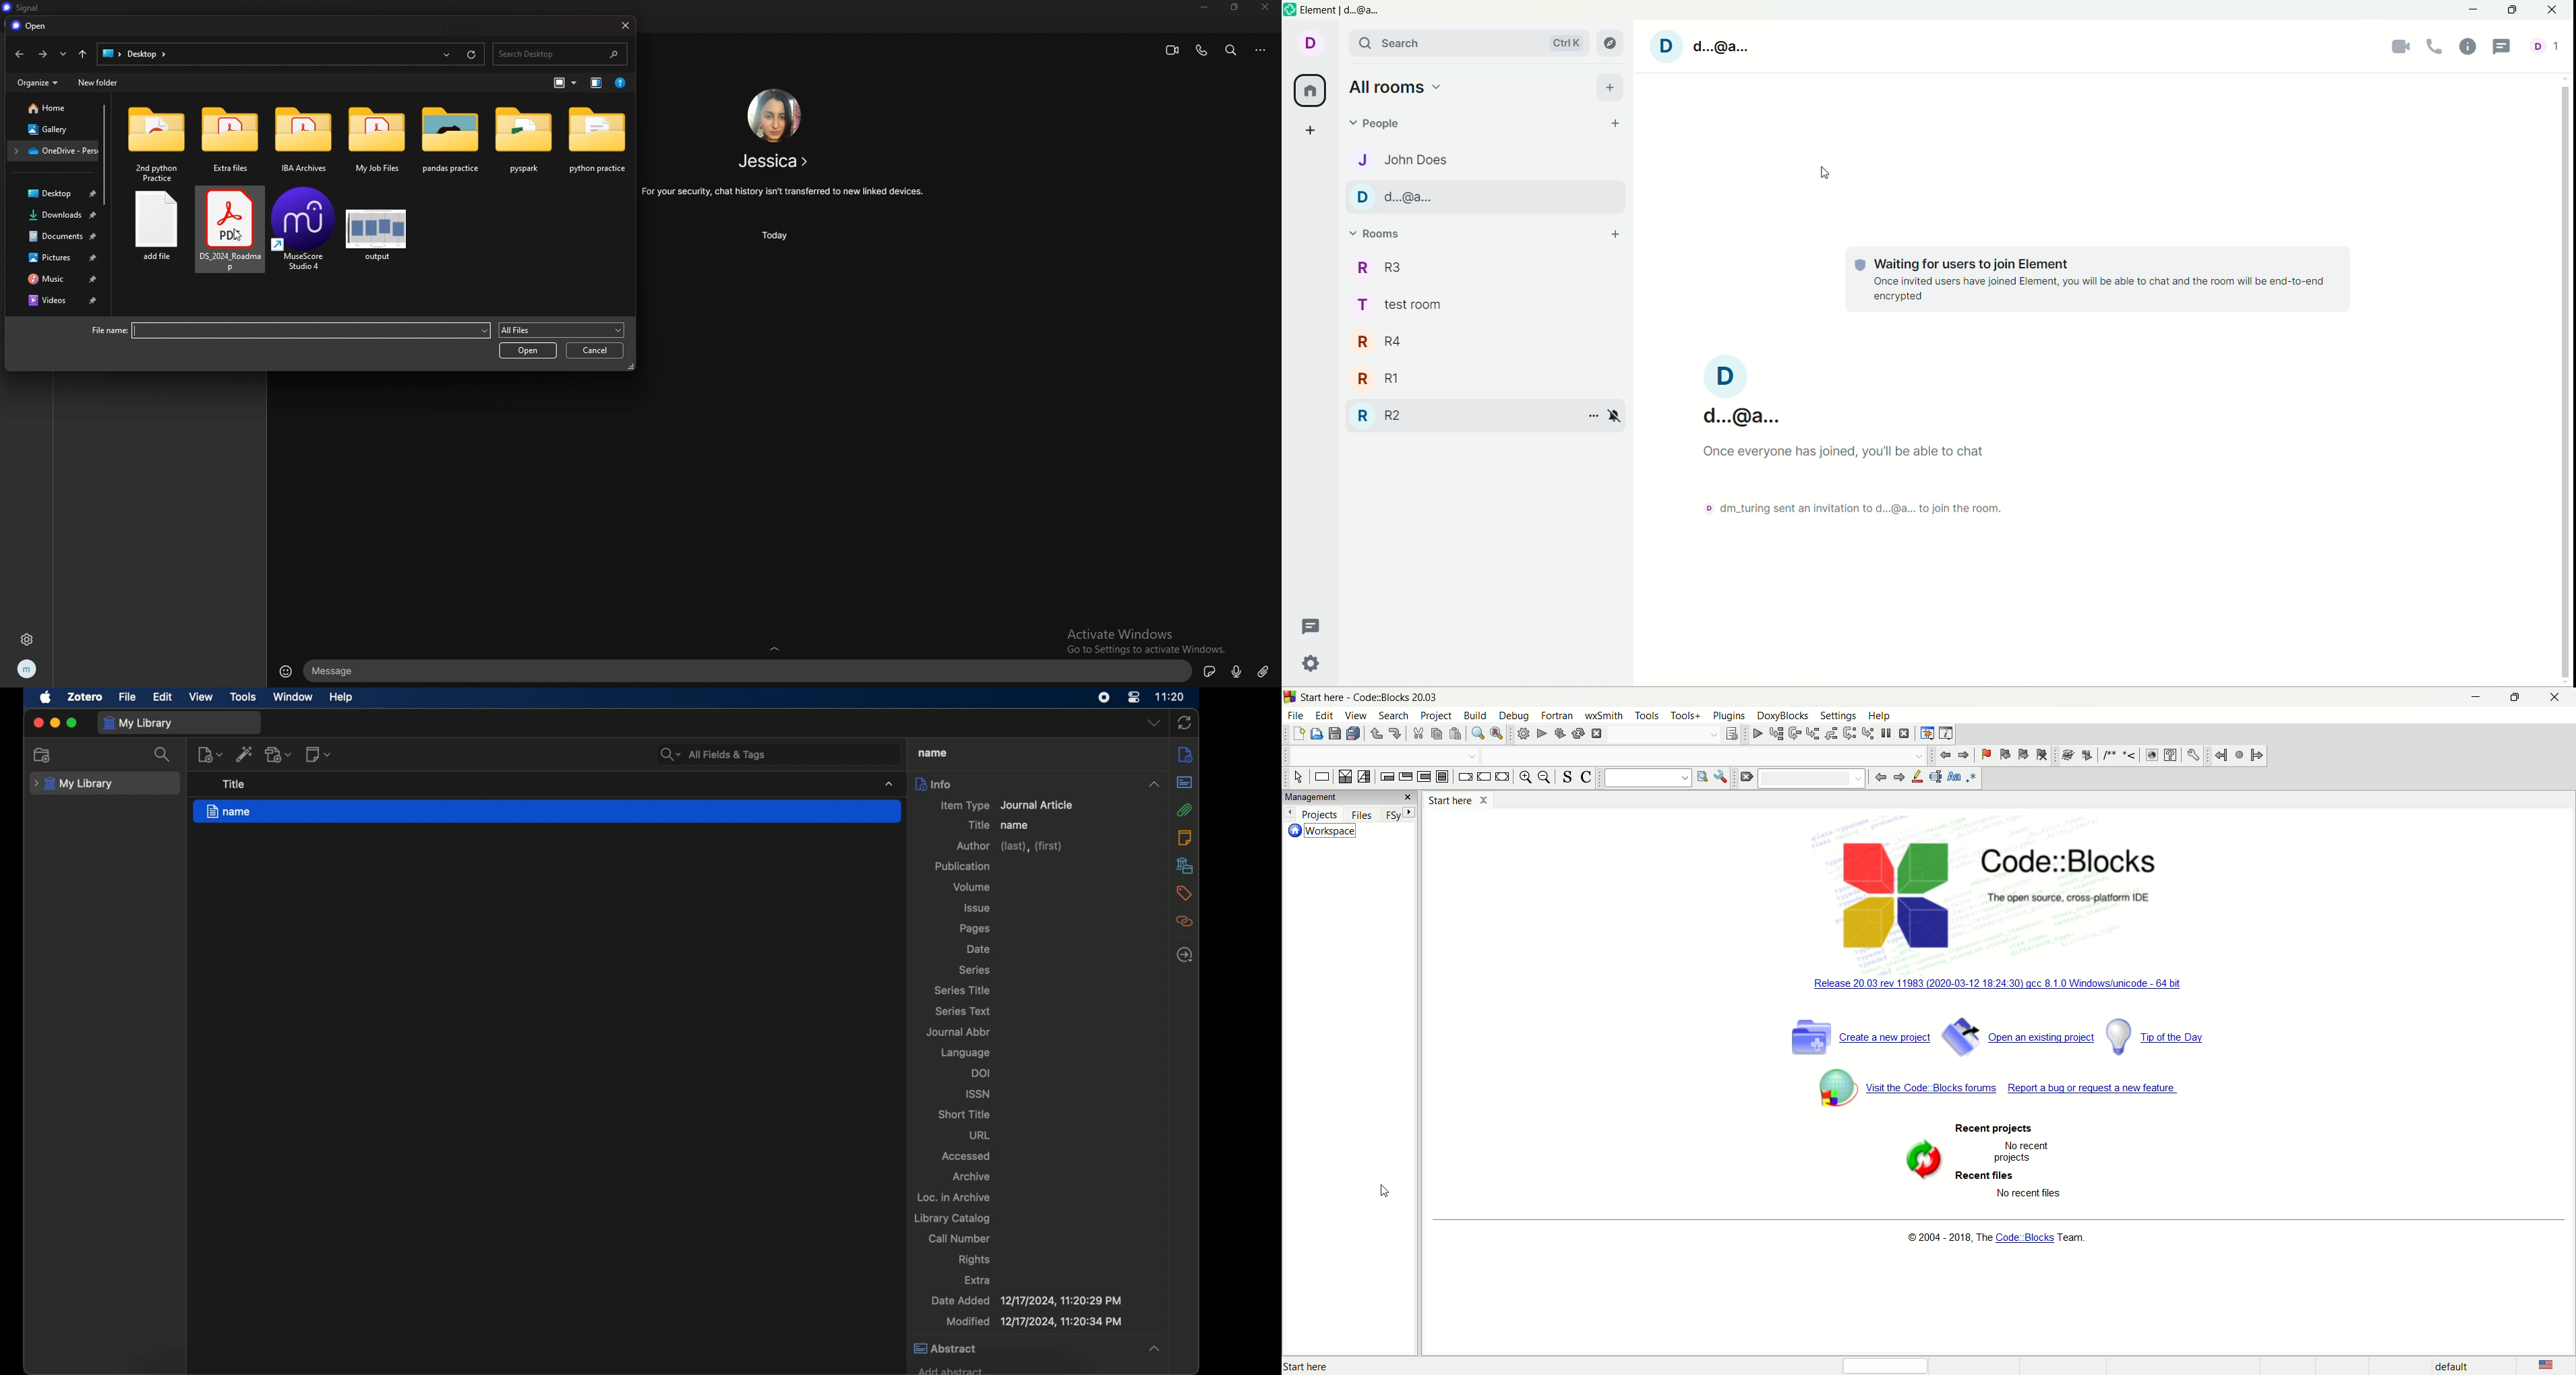  What do you see at coordinates (1596, 733) in the screenshot?
I see `abort` at bounding box center [1596, 733].